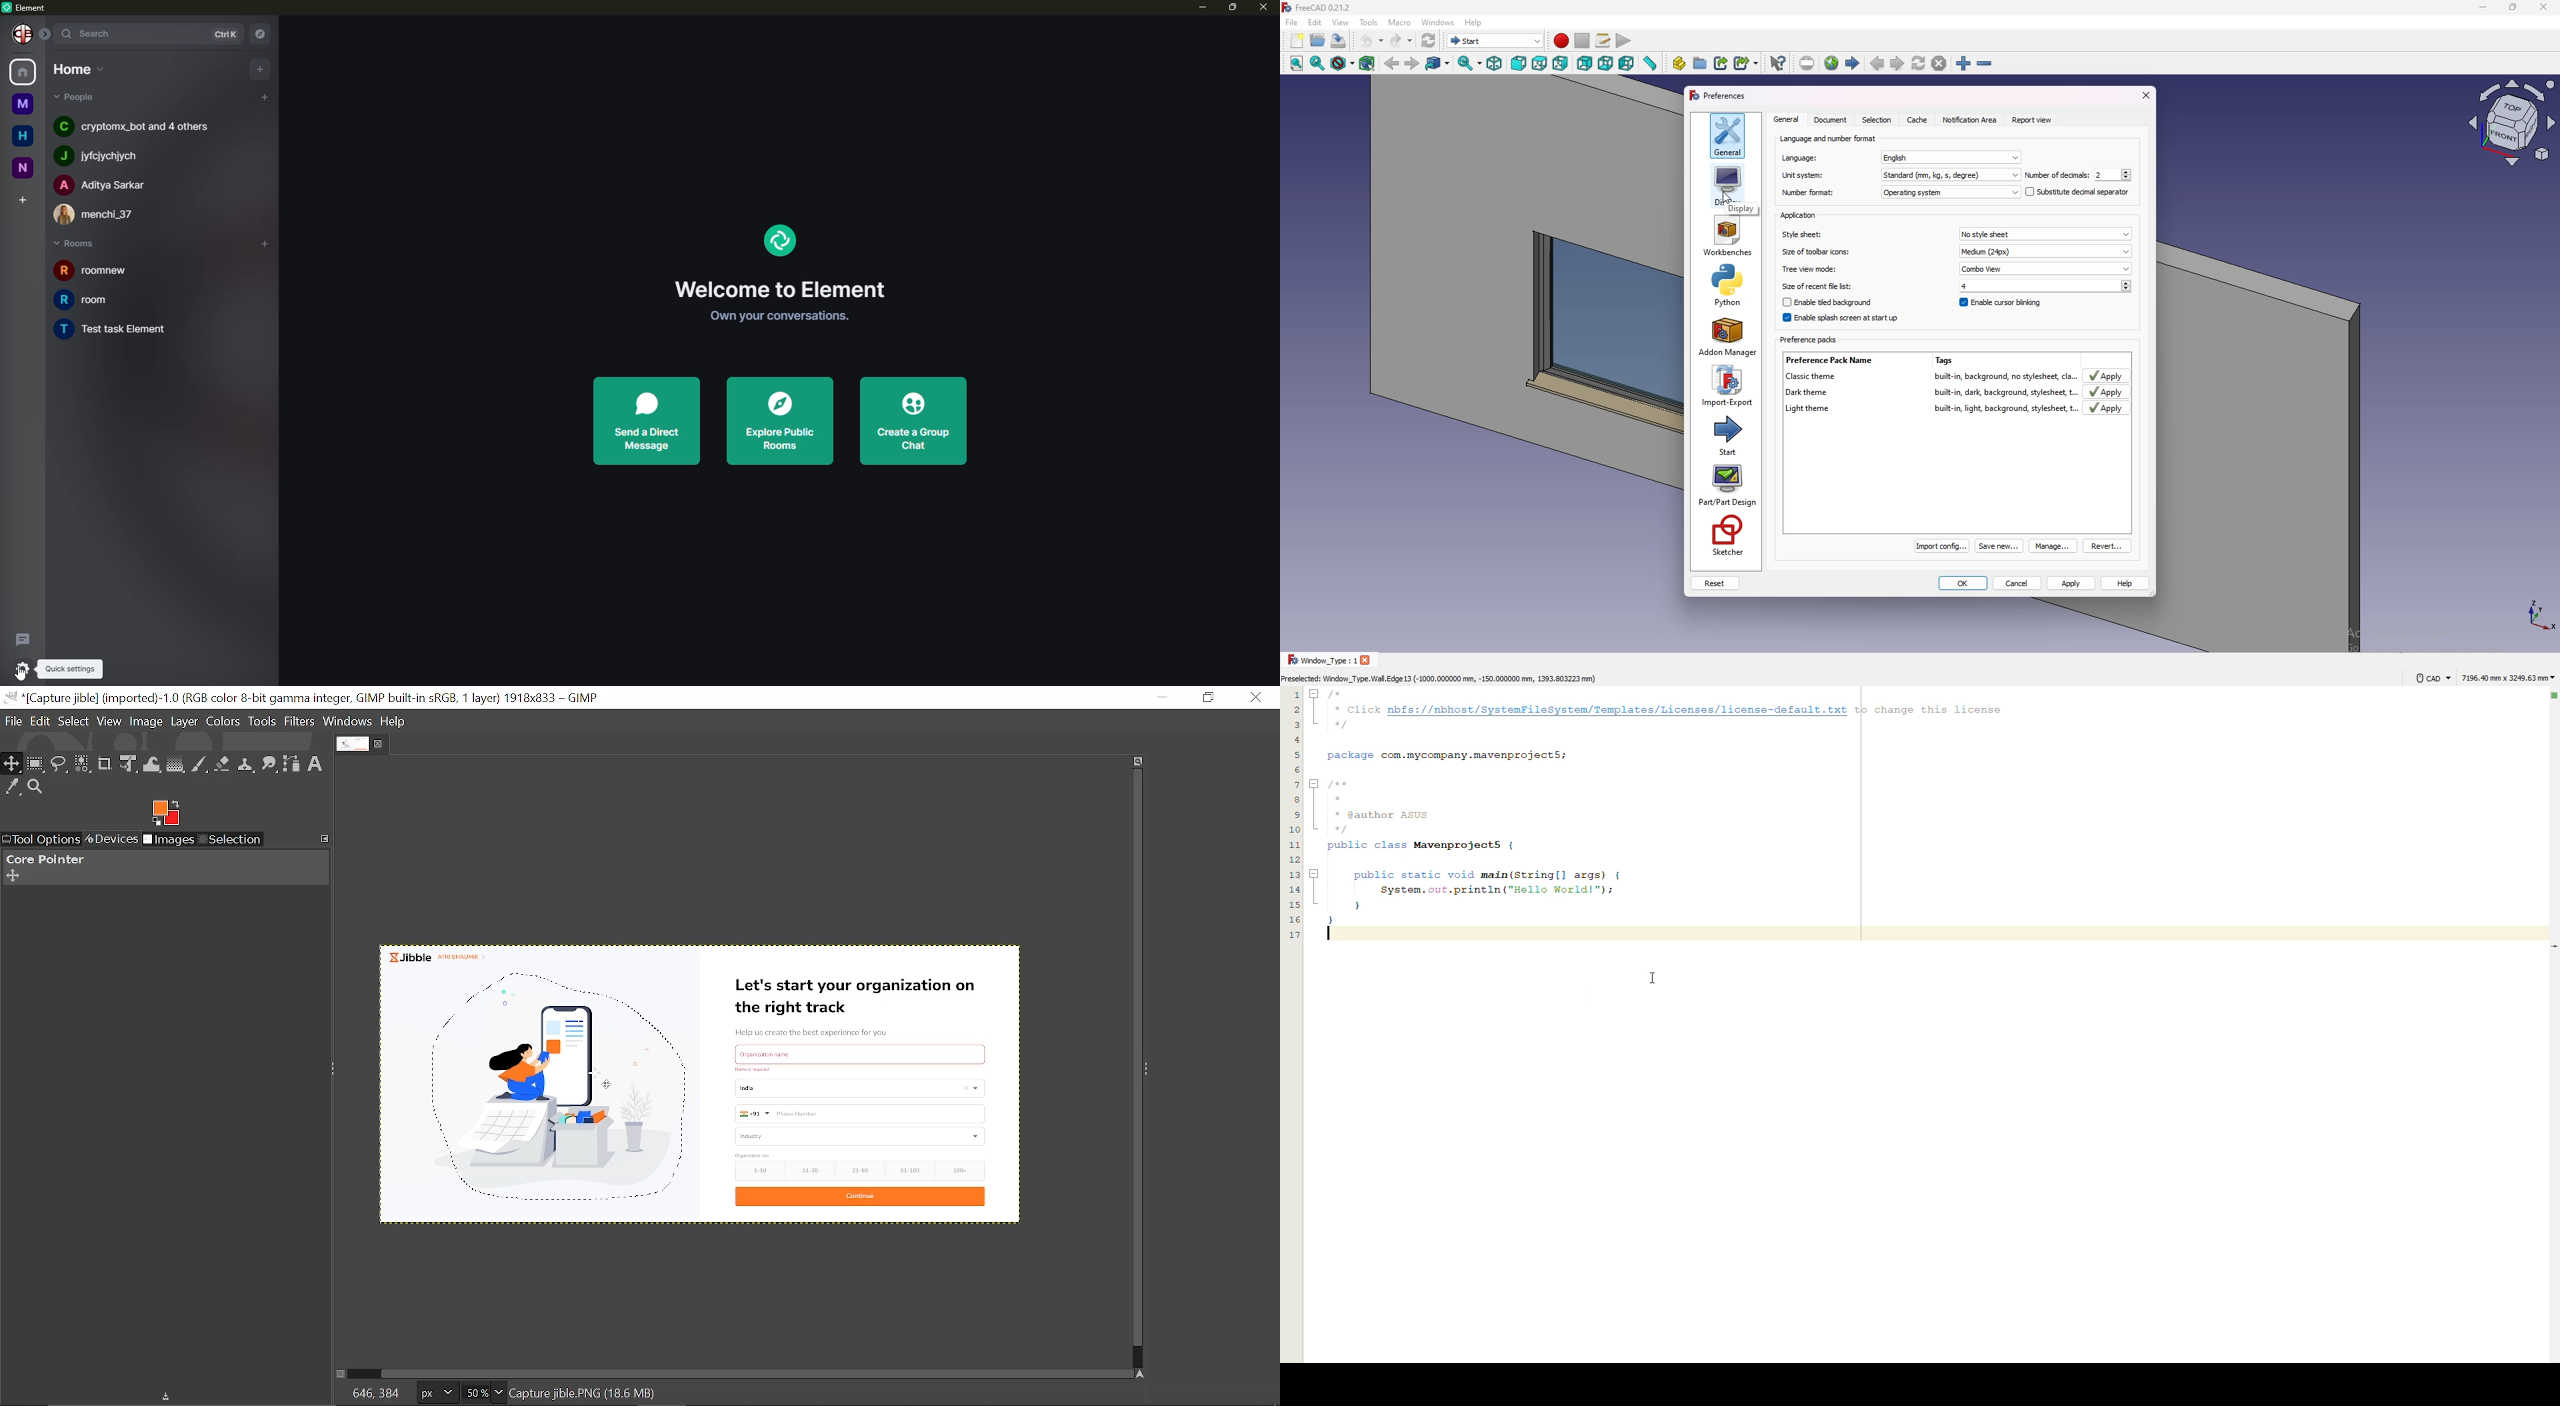 The image size is (2576, 1428). Describe the element at coordinates (1701, 63) in the screenshot. I see `create group` at that location.